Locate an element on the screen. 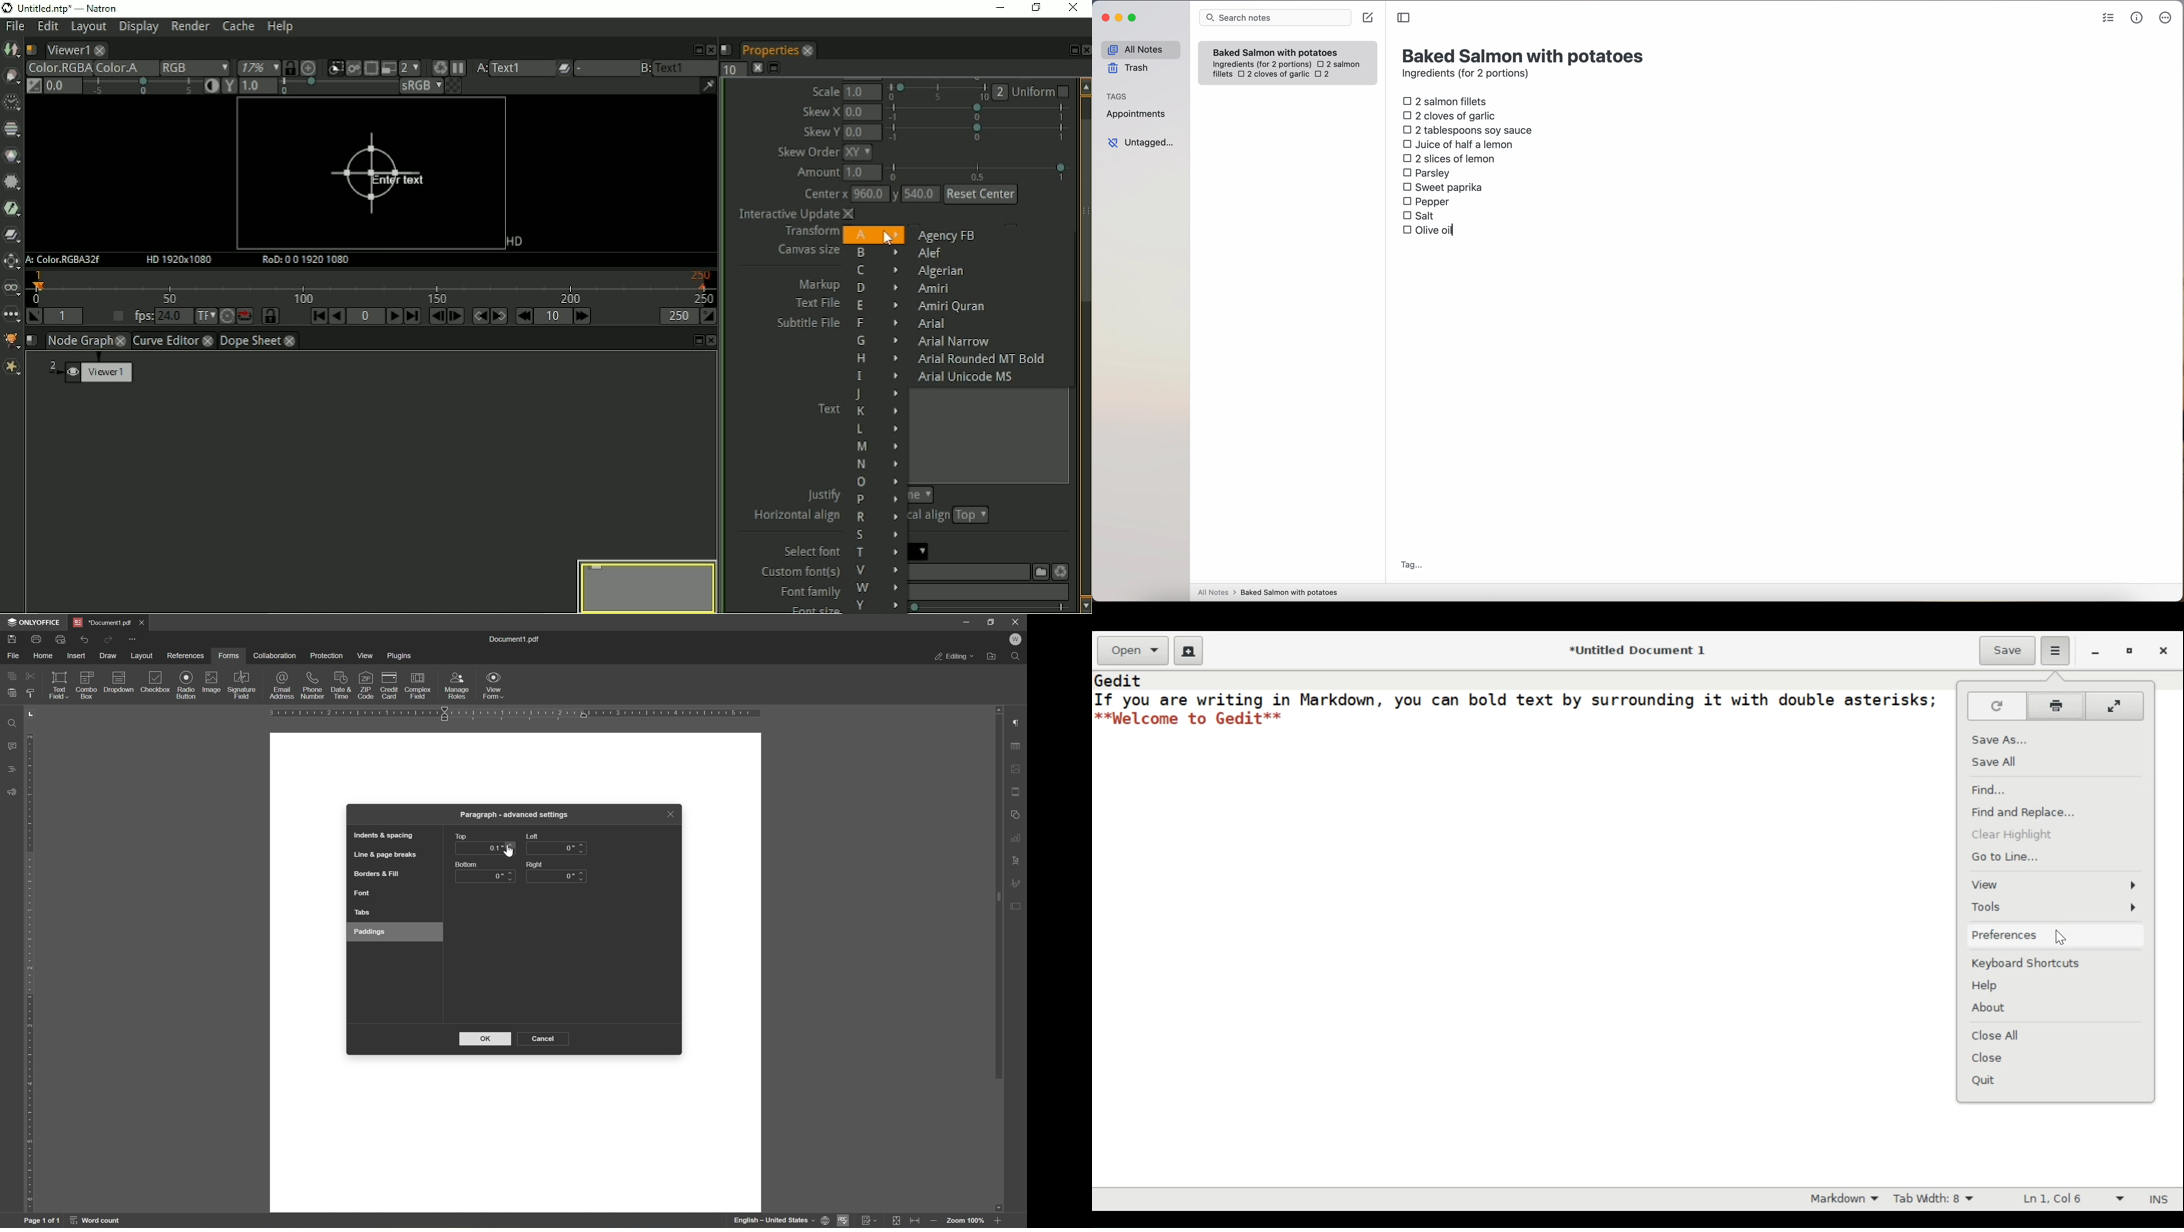 This screenshot has width=2184, height=1232. 2 cloves of garlic is located at coordinates (1451, 114).